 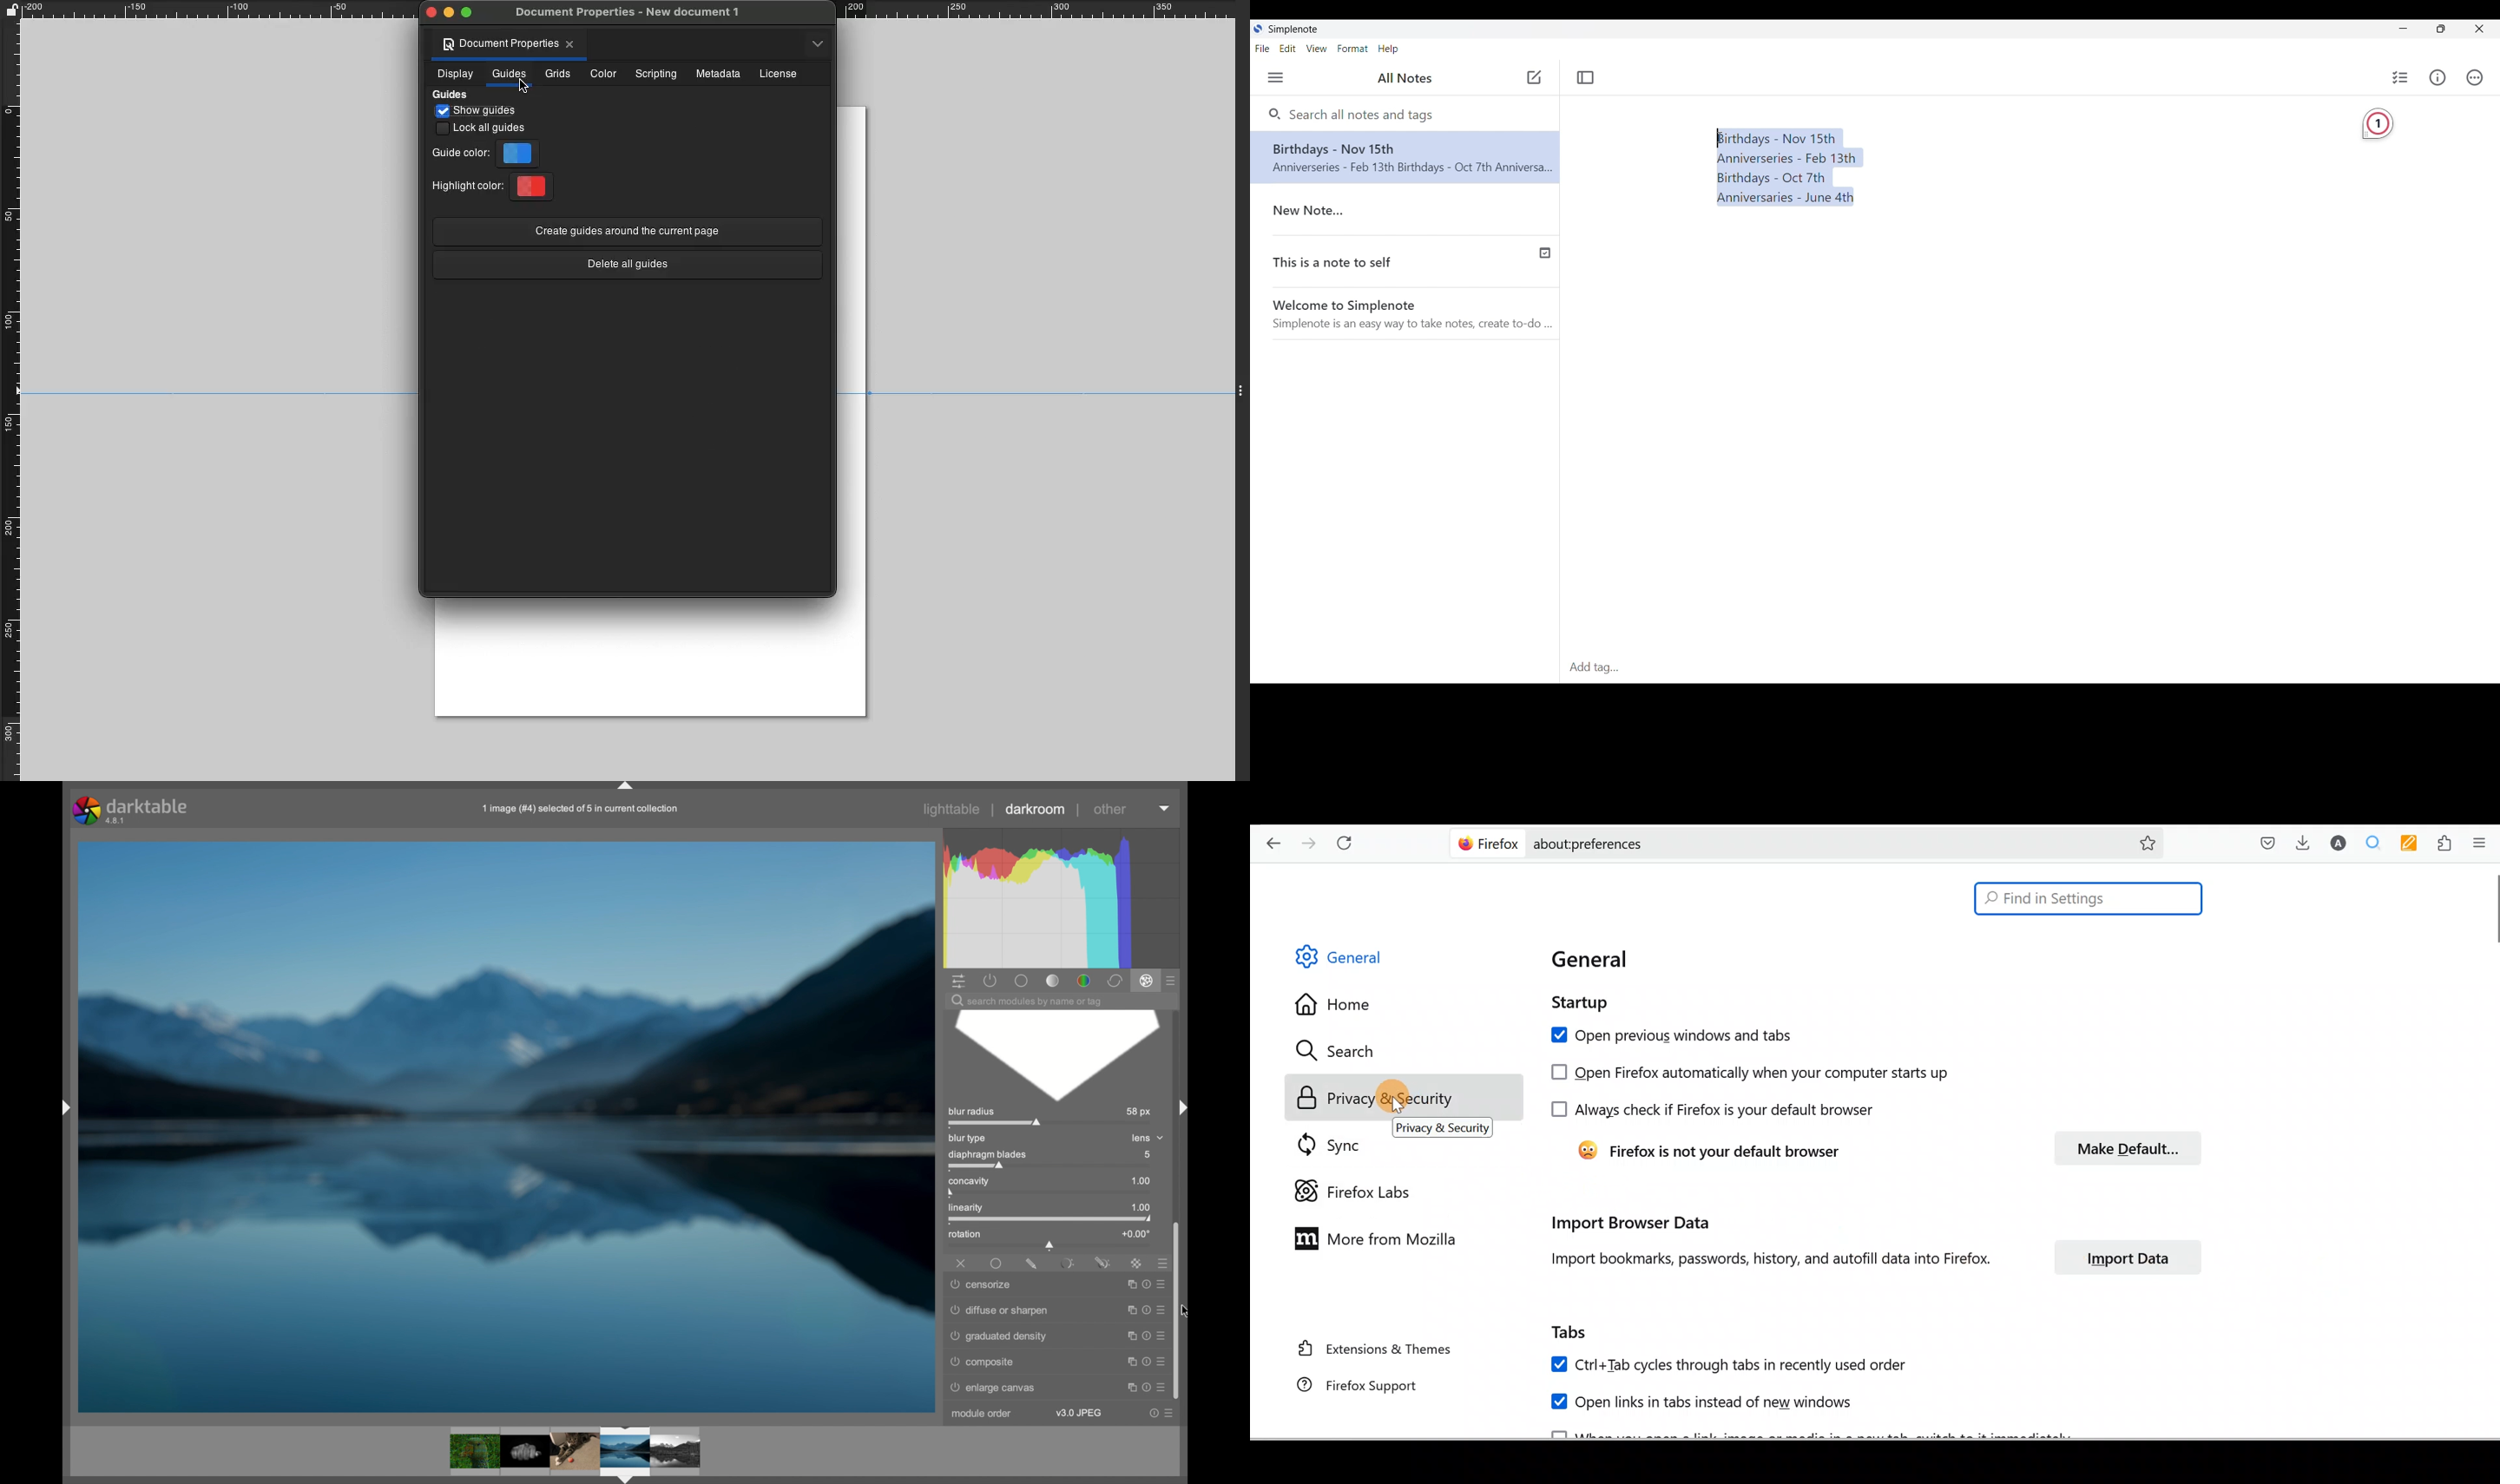 I want to click on Search bar, current search "about: preferences", so click(x=1822, y=844).